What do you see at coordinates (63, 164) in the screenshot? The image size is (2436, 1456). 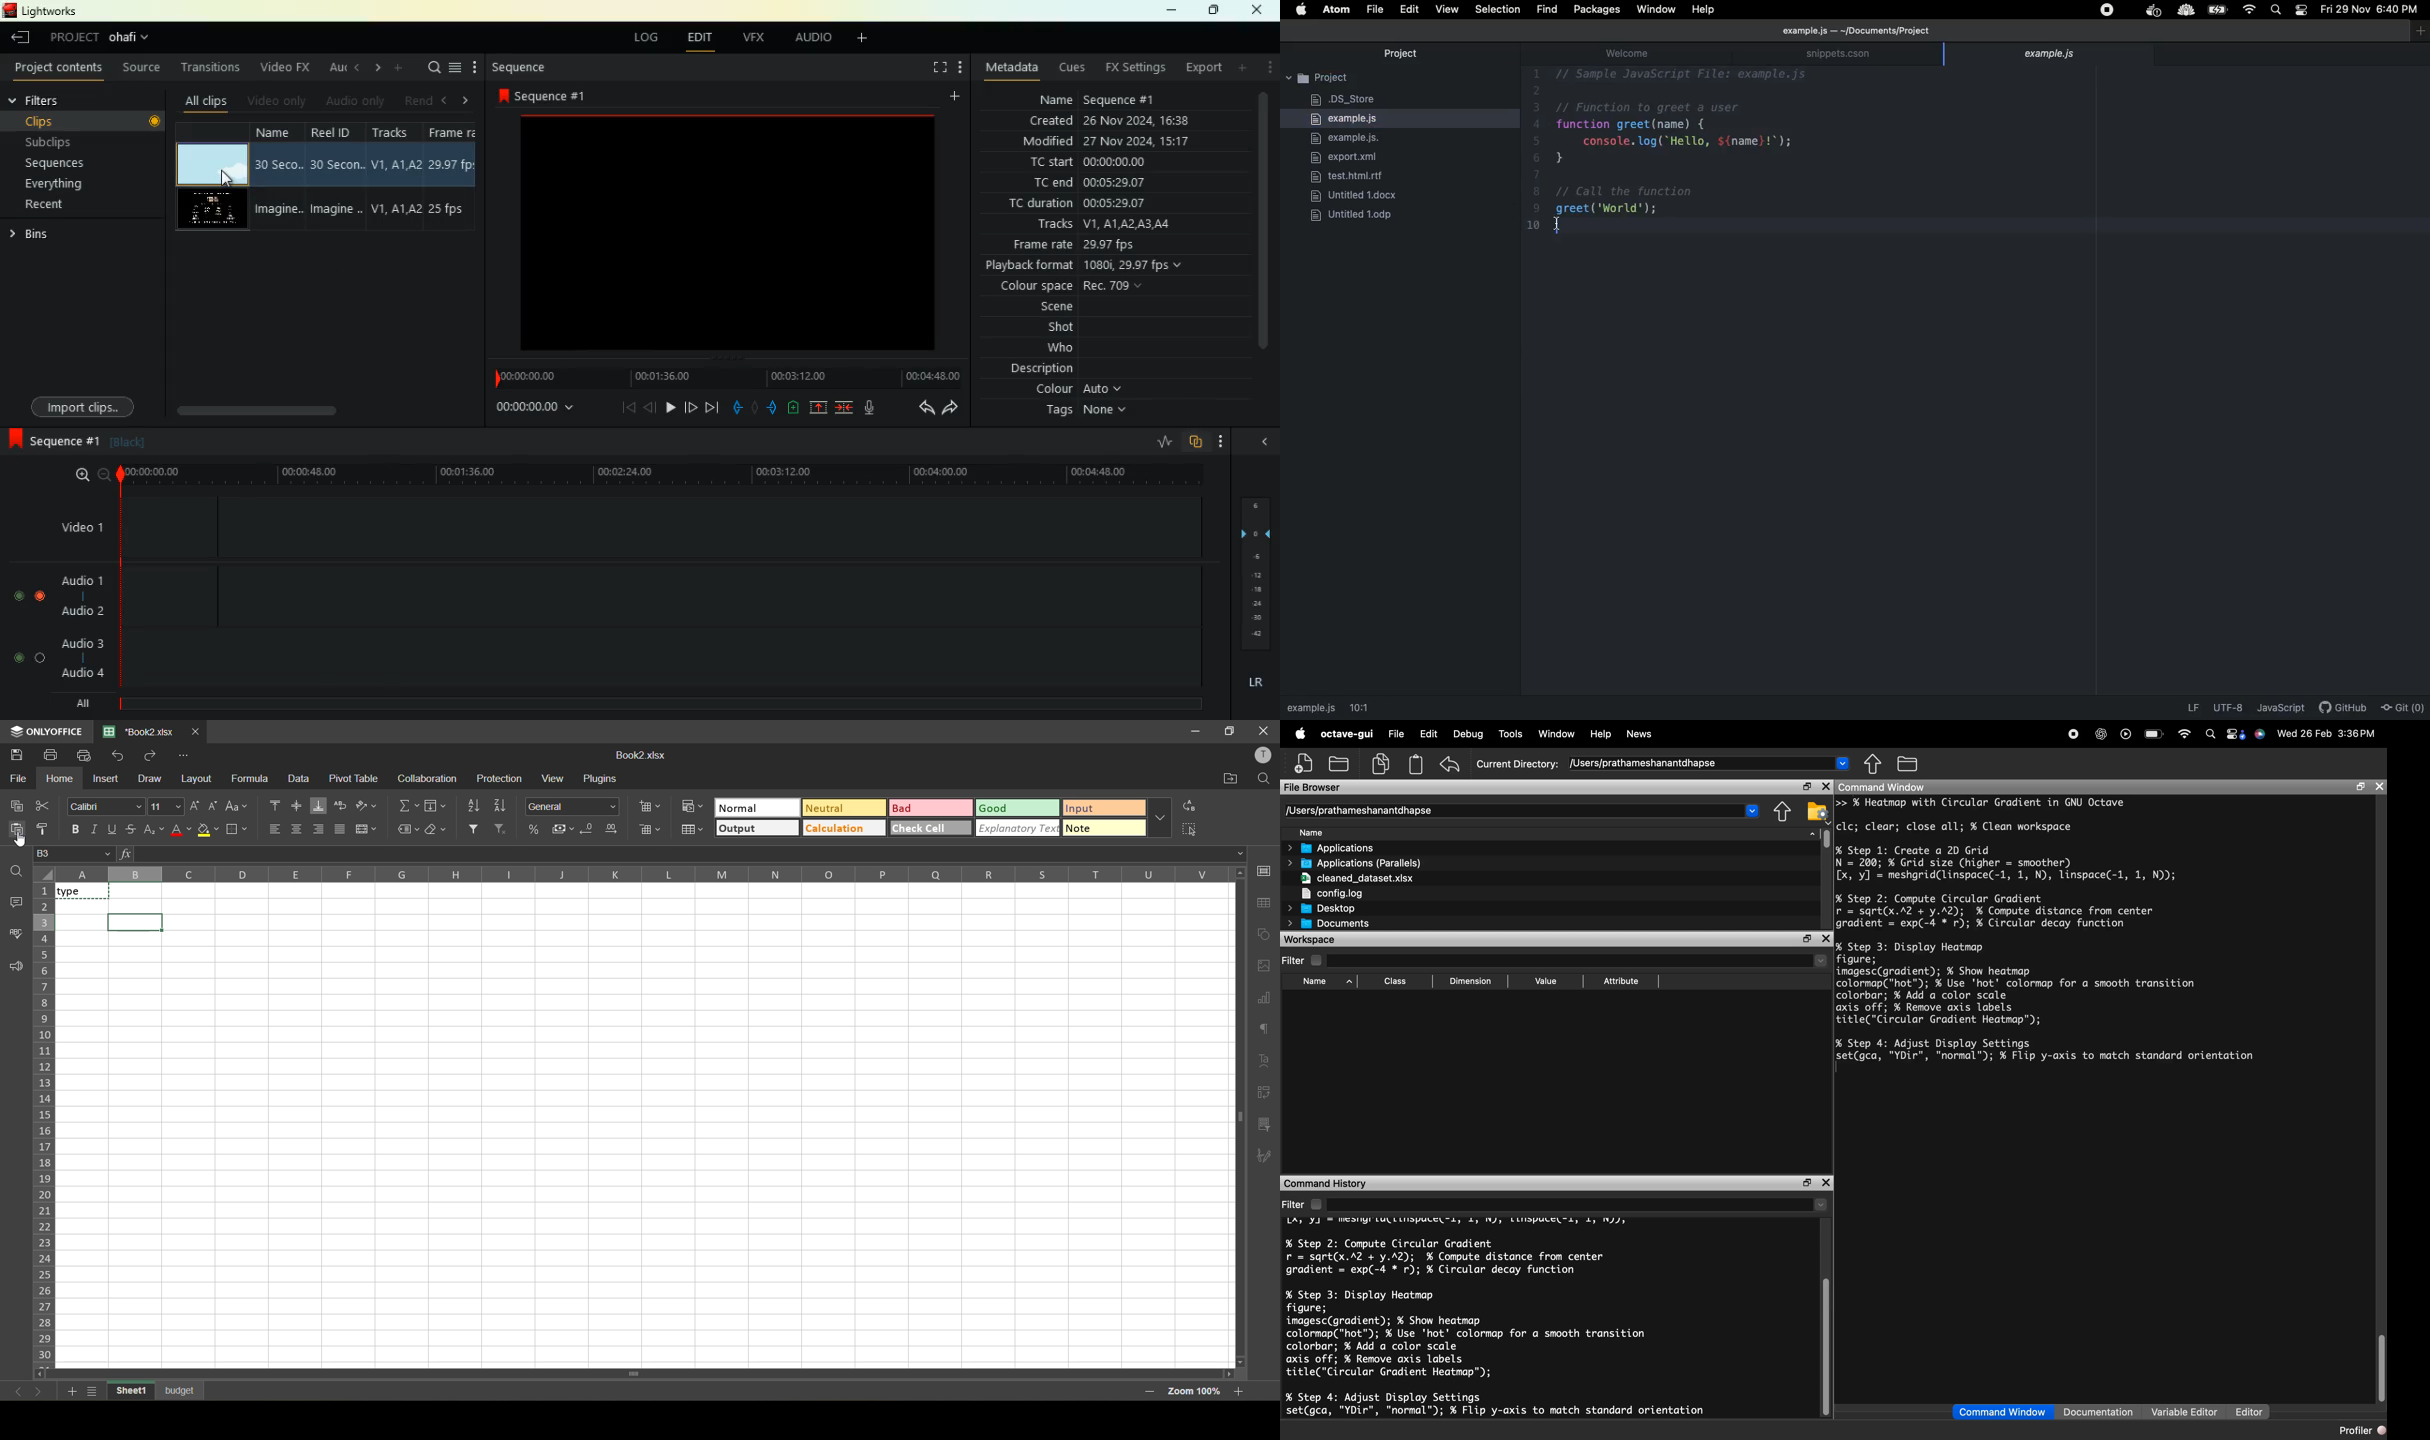 I see `sequences` at bounding box center [63, 164].